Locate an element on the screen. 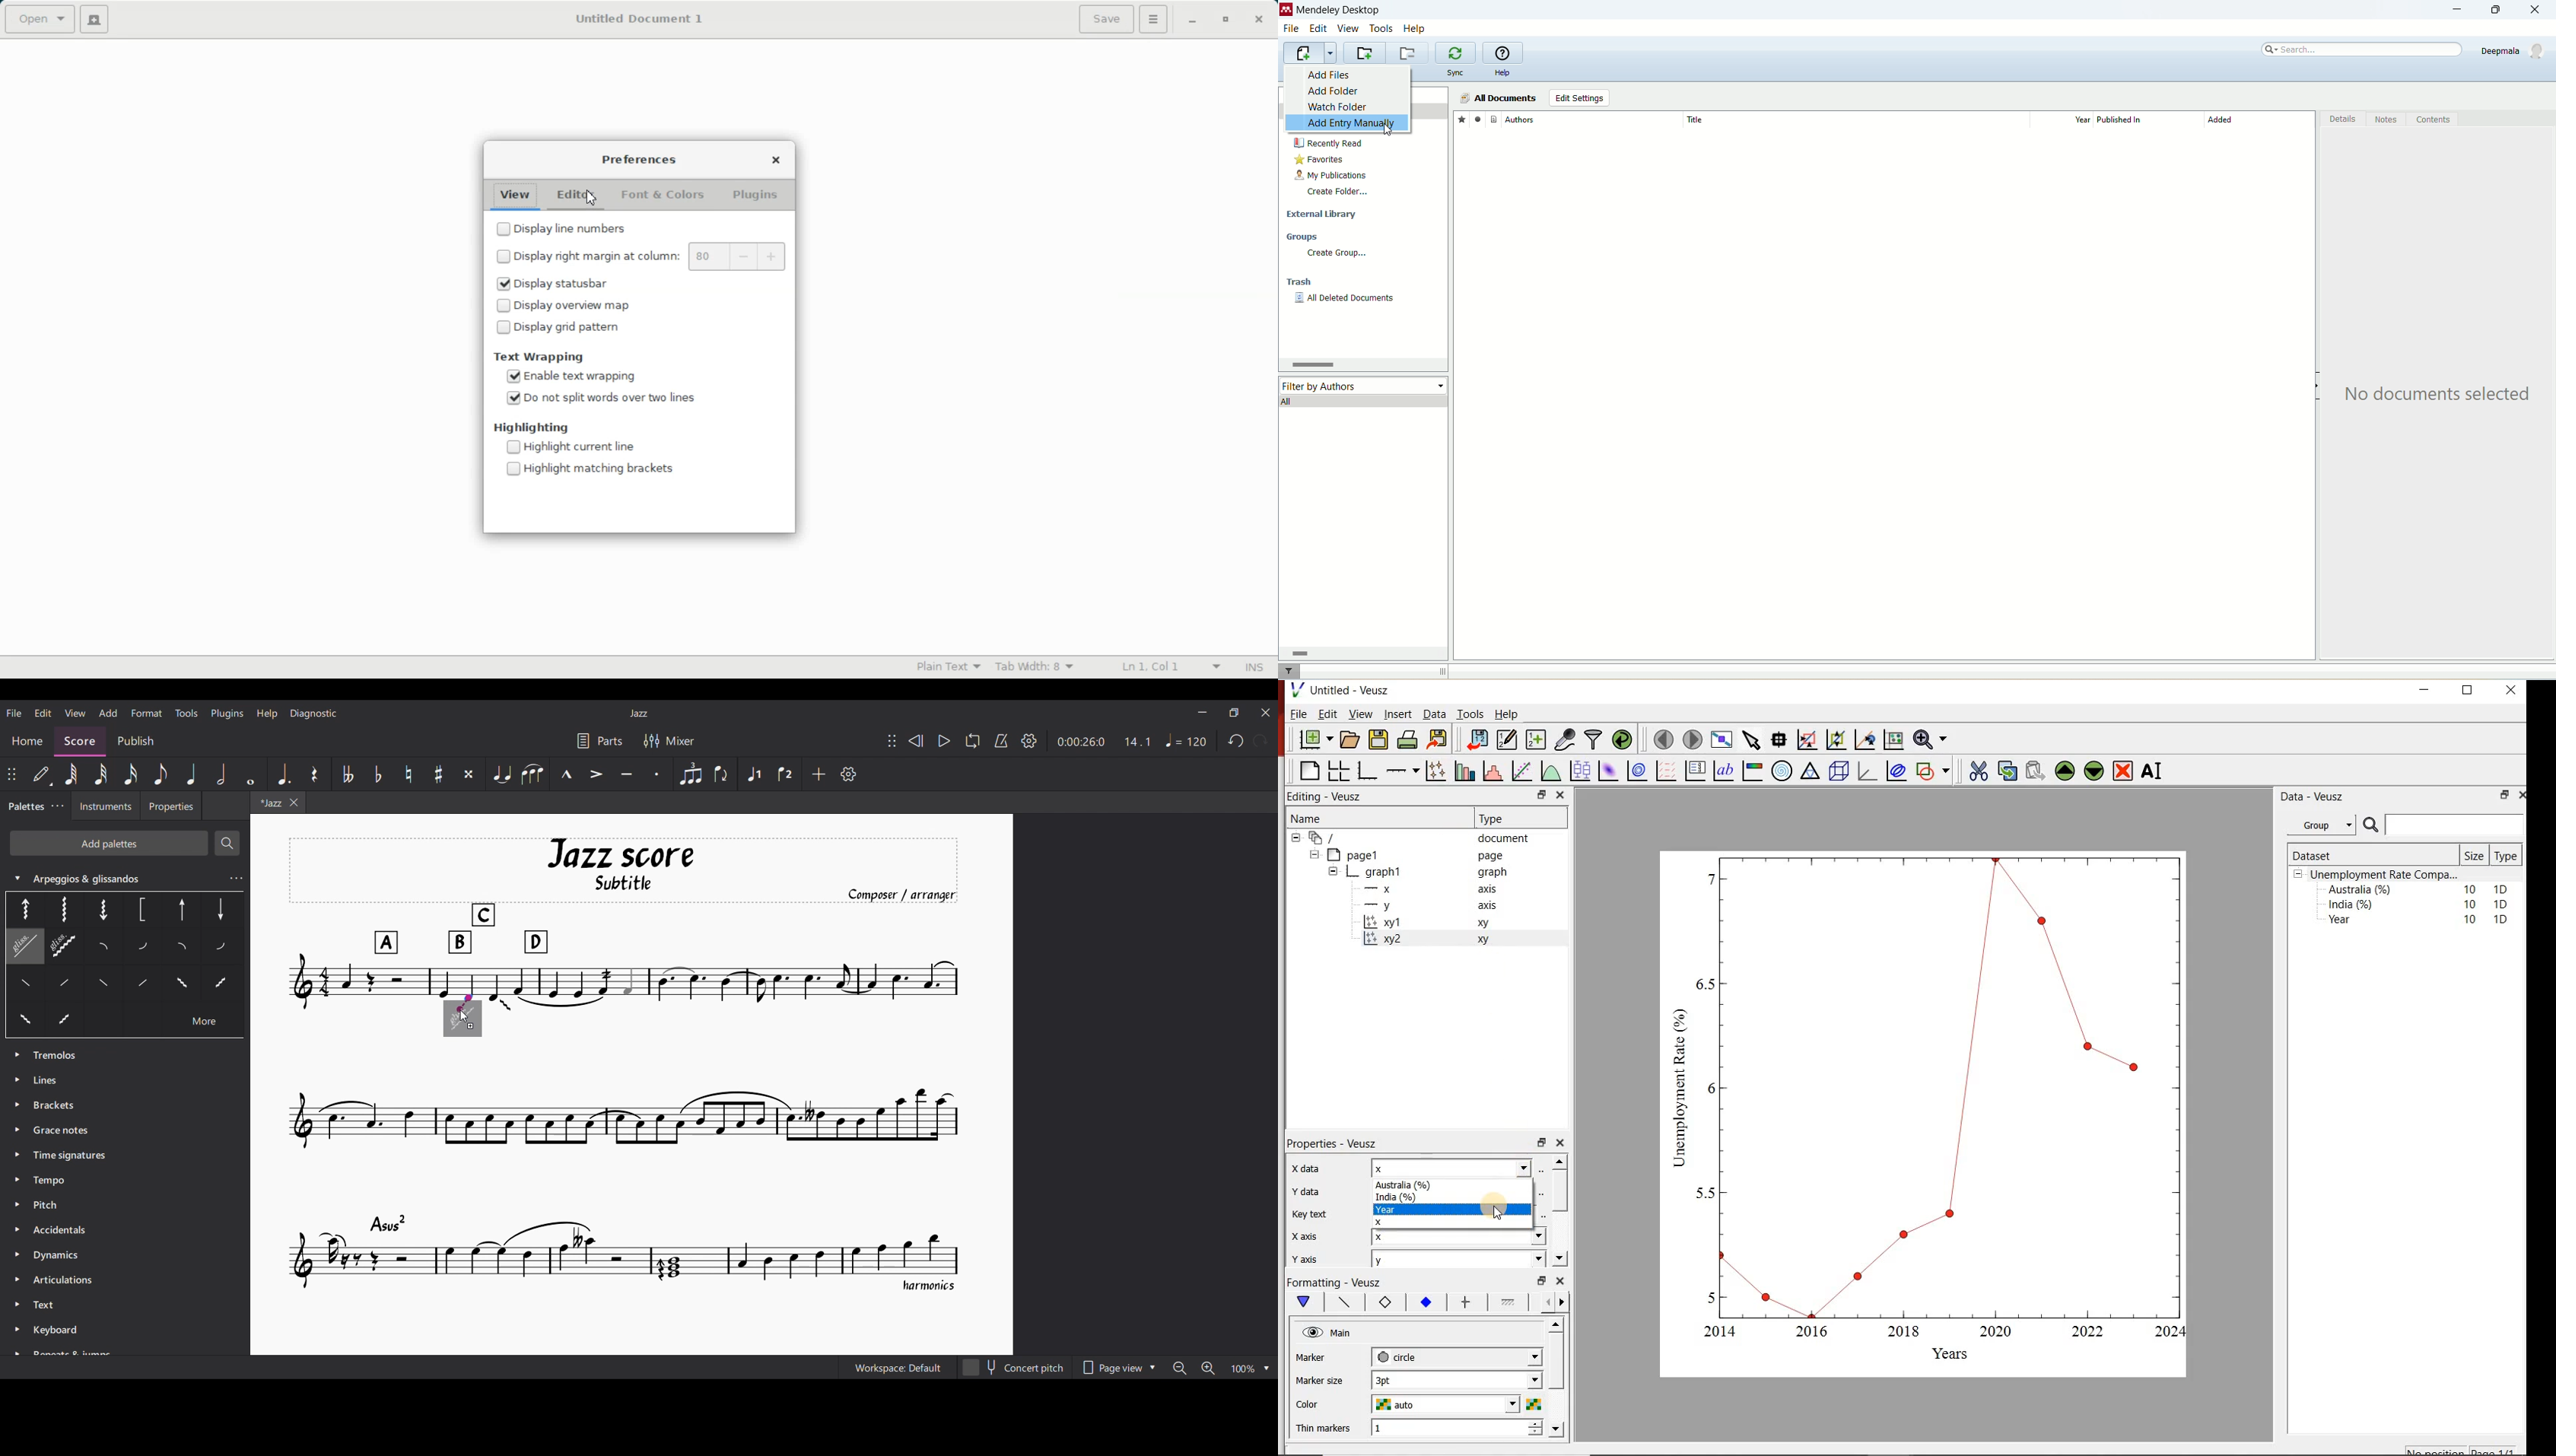  File menu is located at coordinates (14, 713).